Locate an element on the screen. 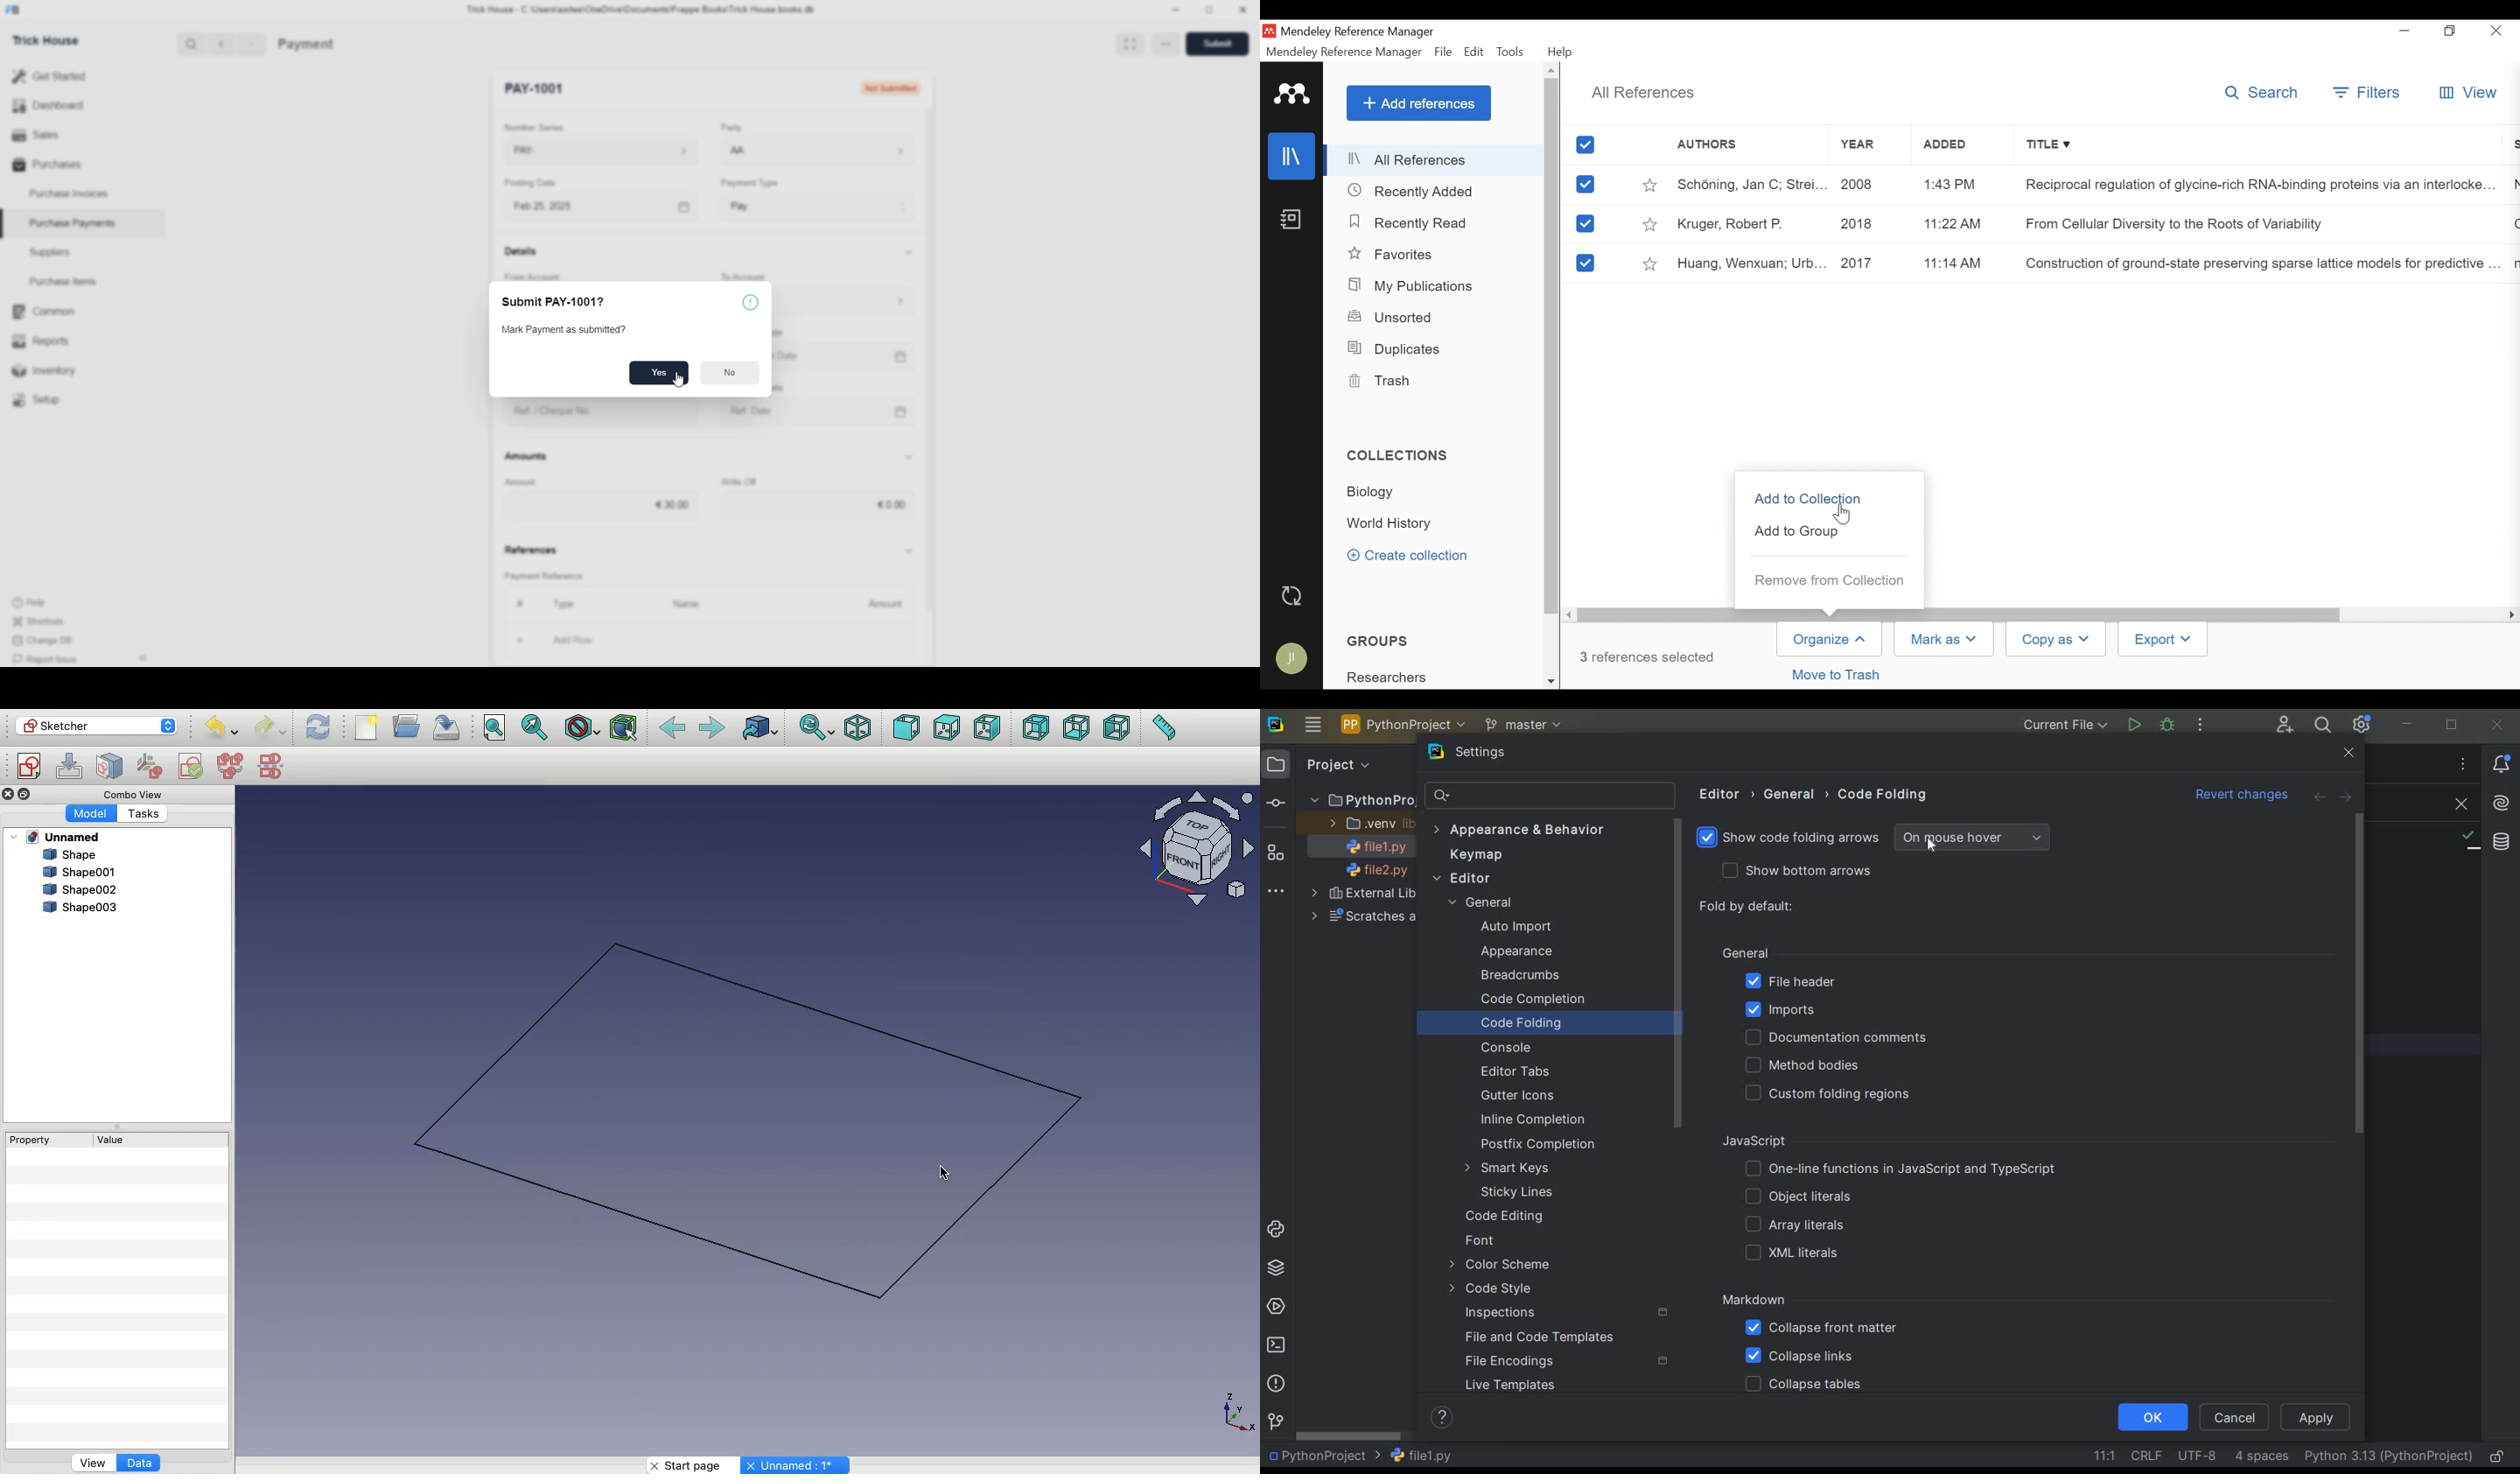 This screenshot has width=2520, height=1484. Copy As is located at coordinates (2057, 639).